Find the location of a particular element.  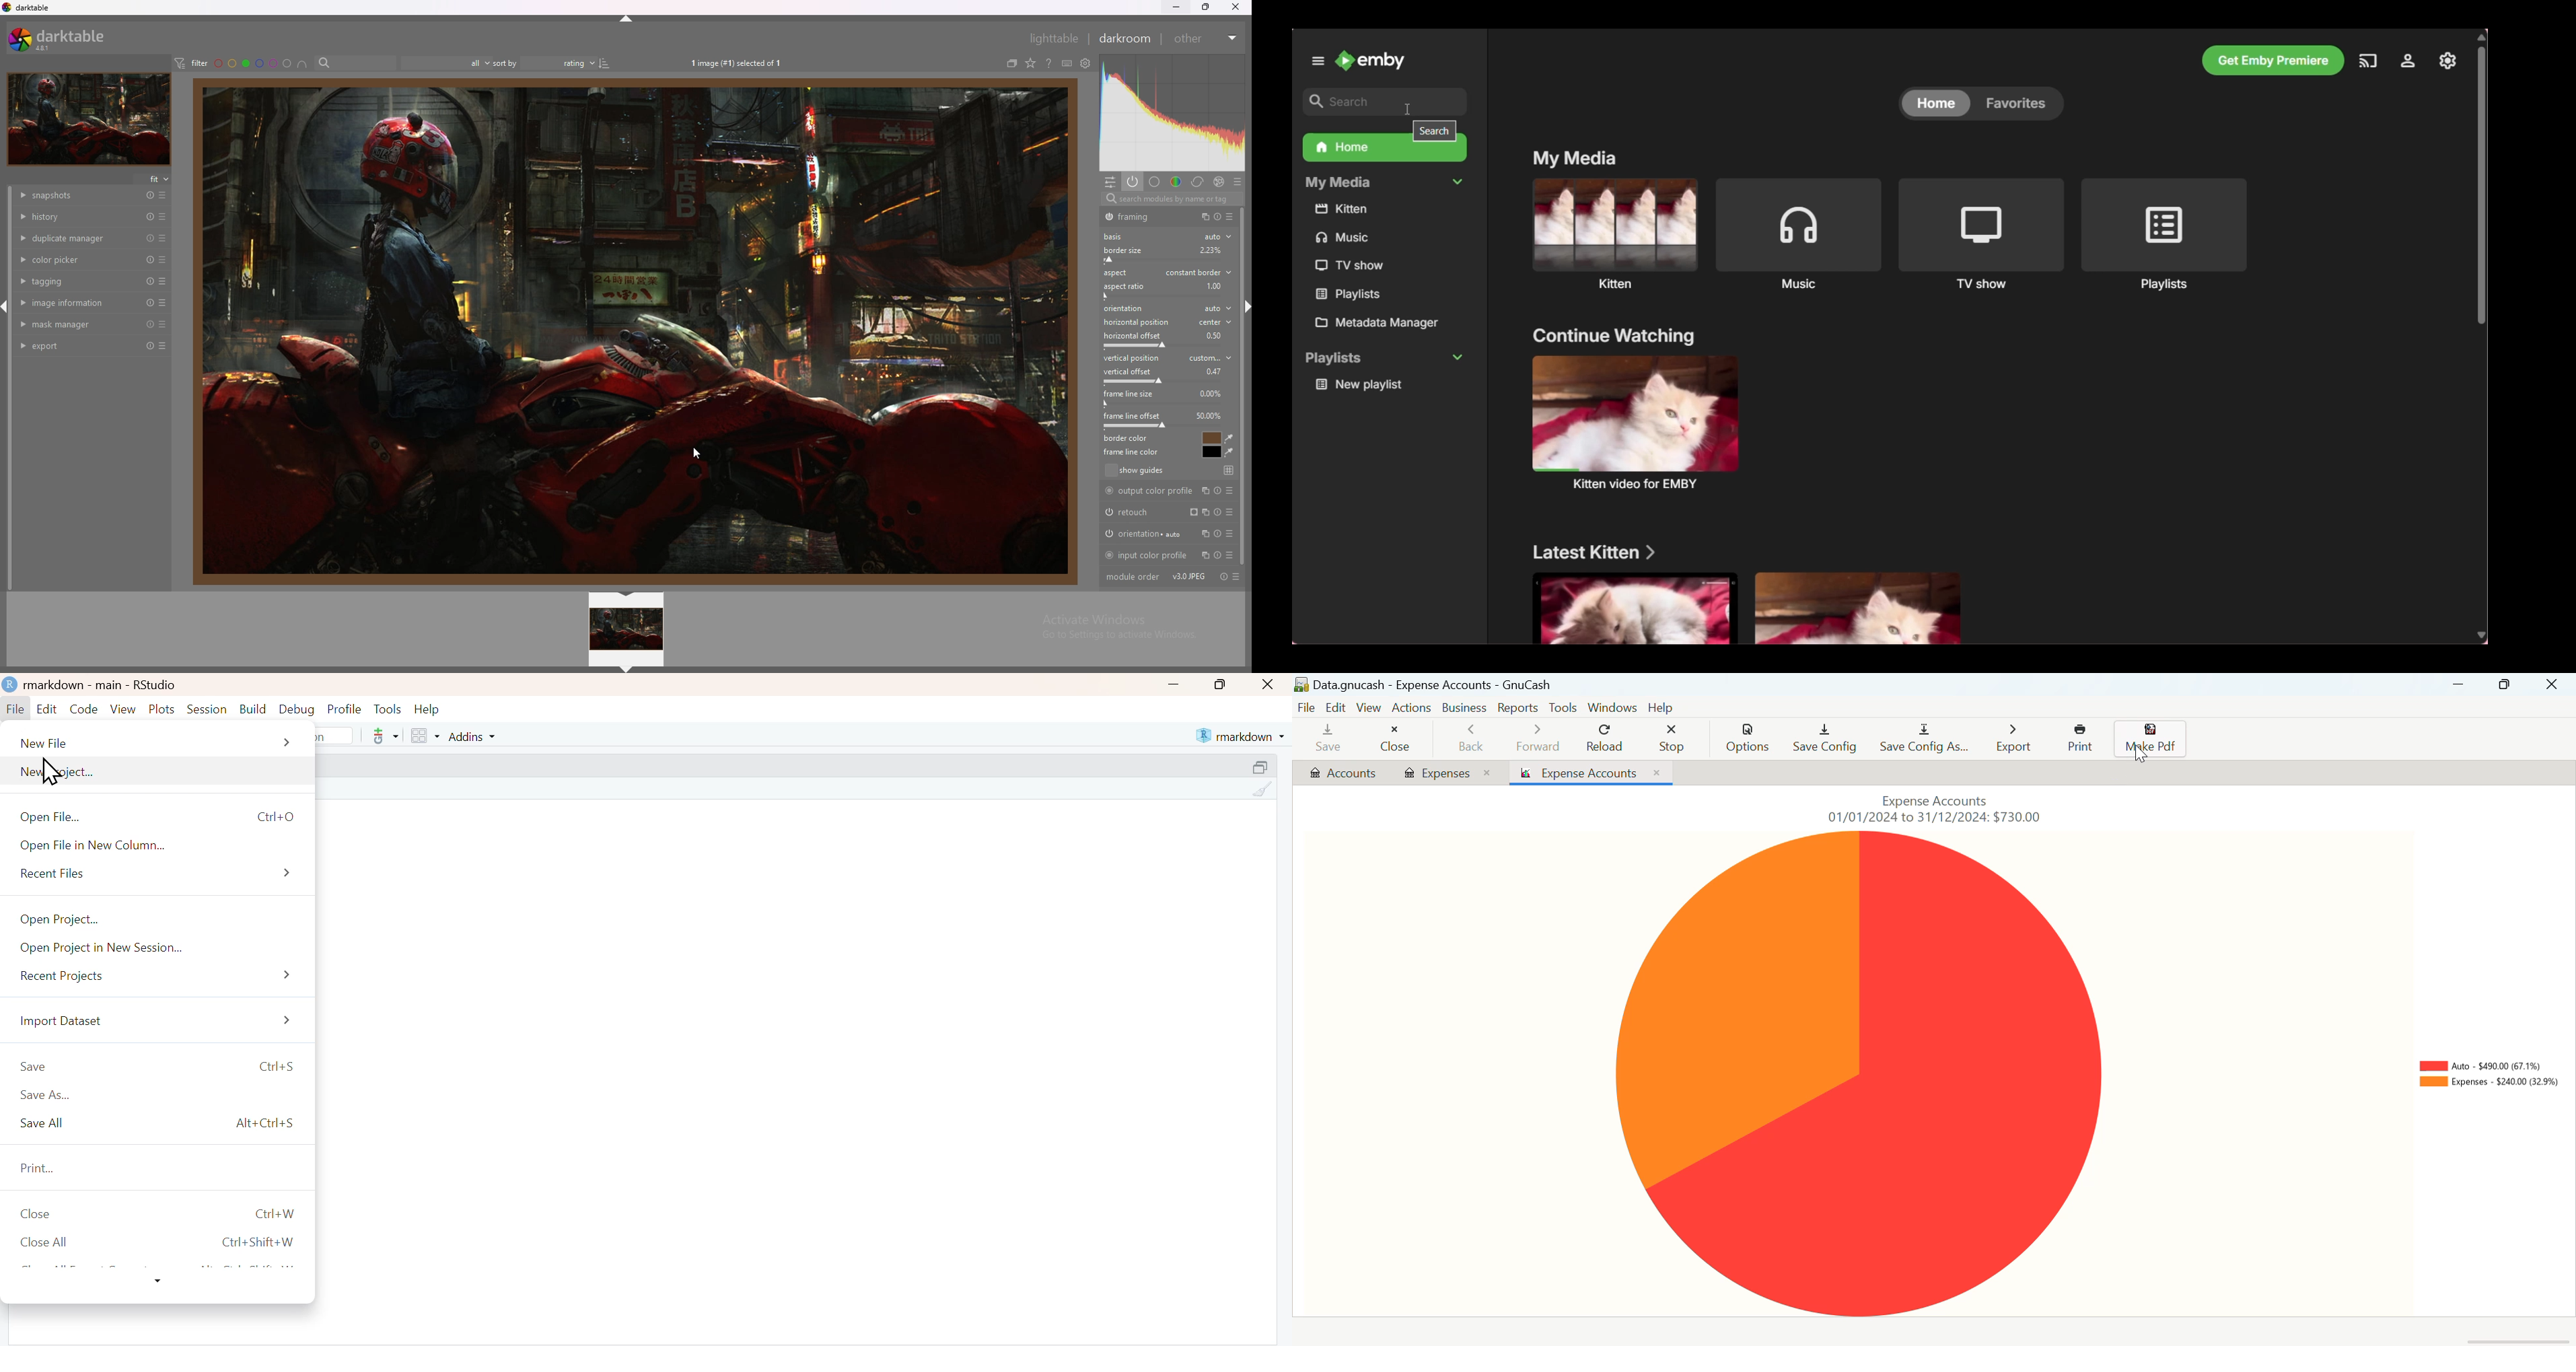

git commit is located at coordinates (384, 736).